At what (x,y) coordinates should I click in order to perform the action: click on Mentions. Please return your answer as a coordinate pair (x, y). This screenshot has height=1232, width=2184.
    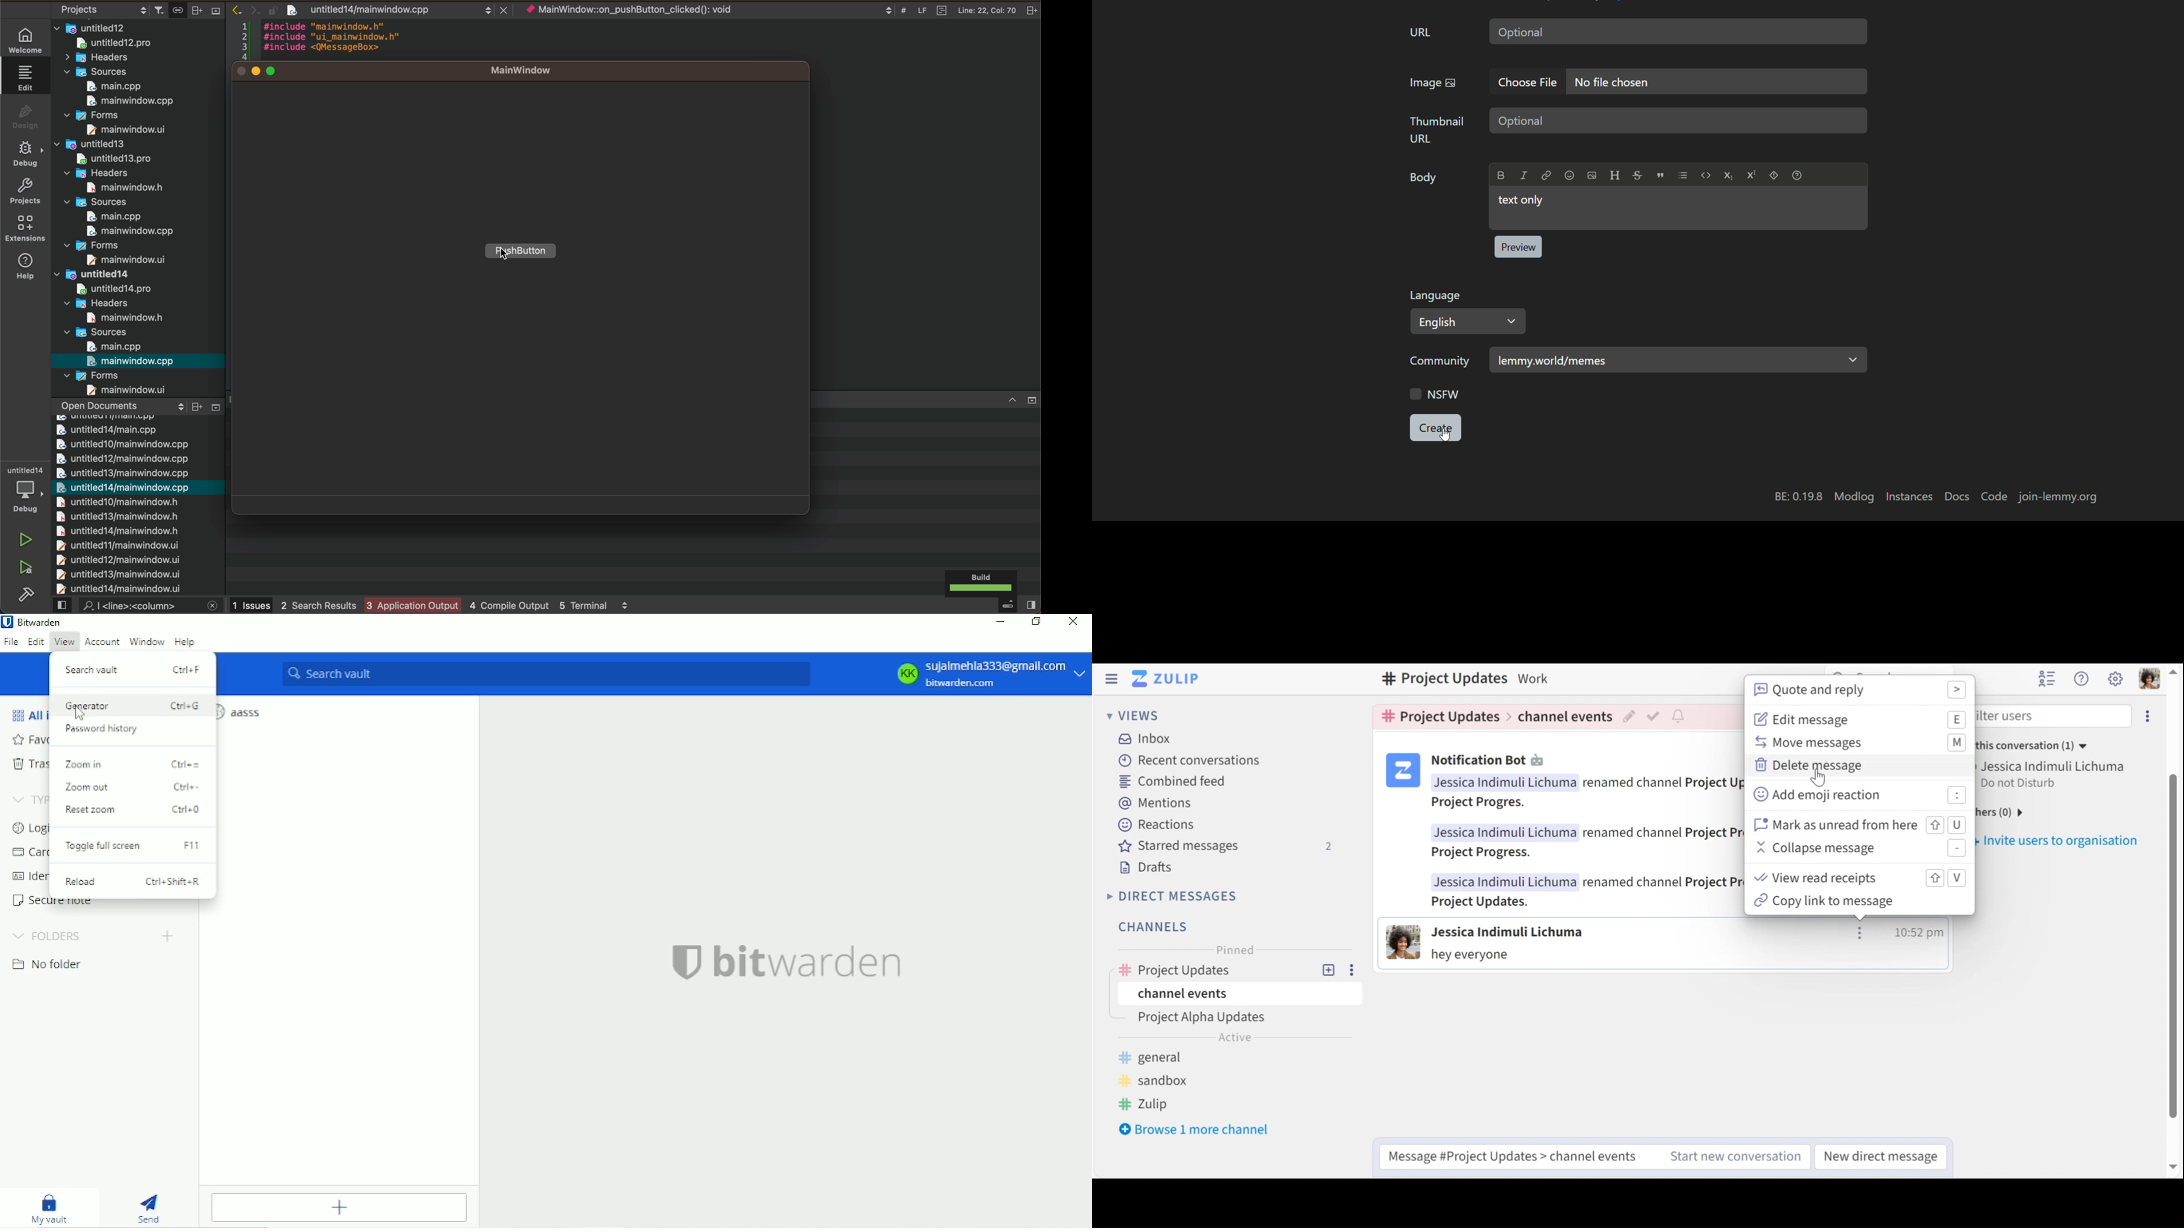
    Looking at the image, I should click on (1158, 803).